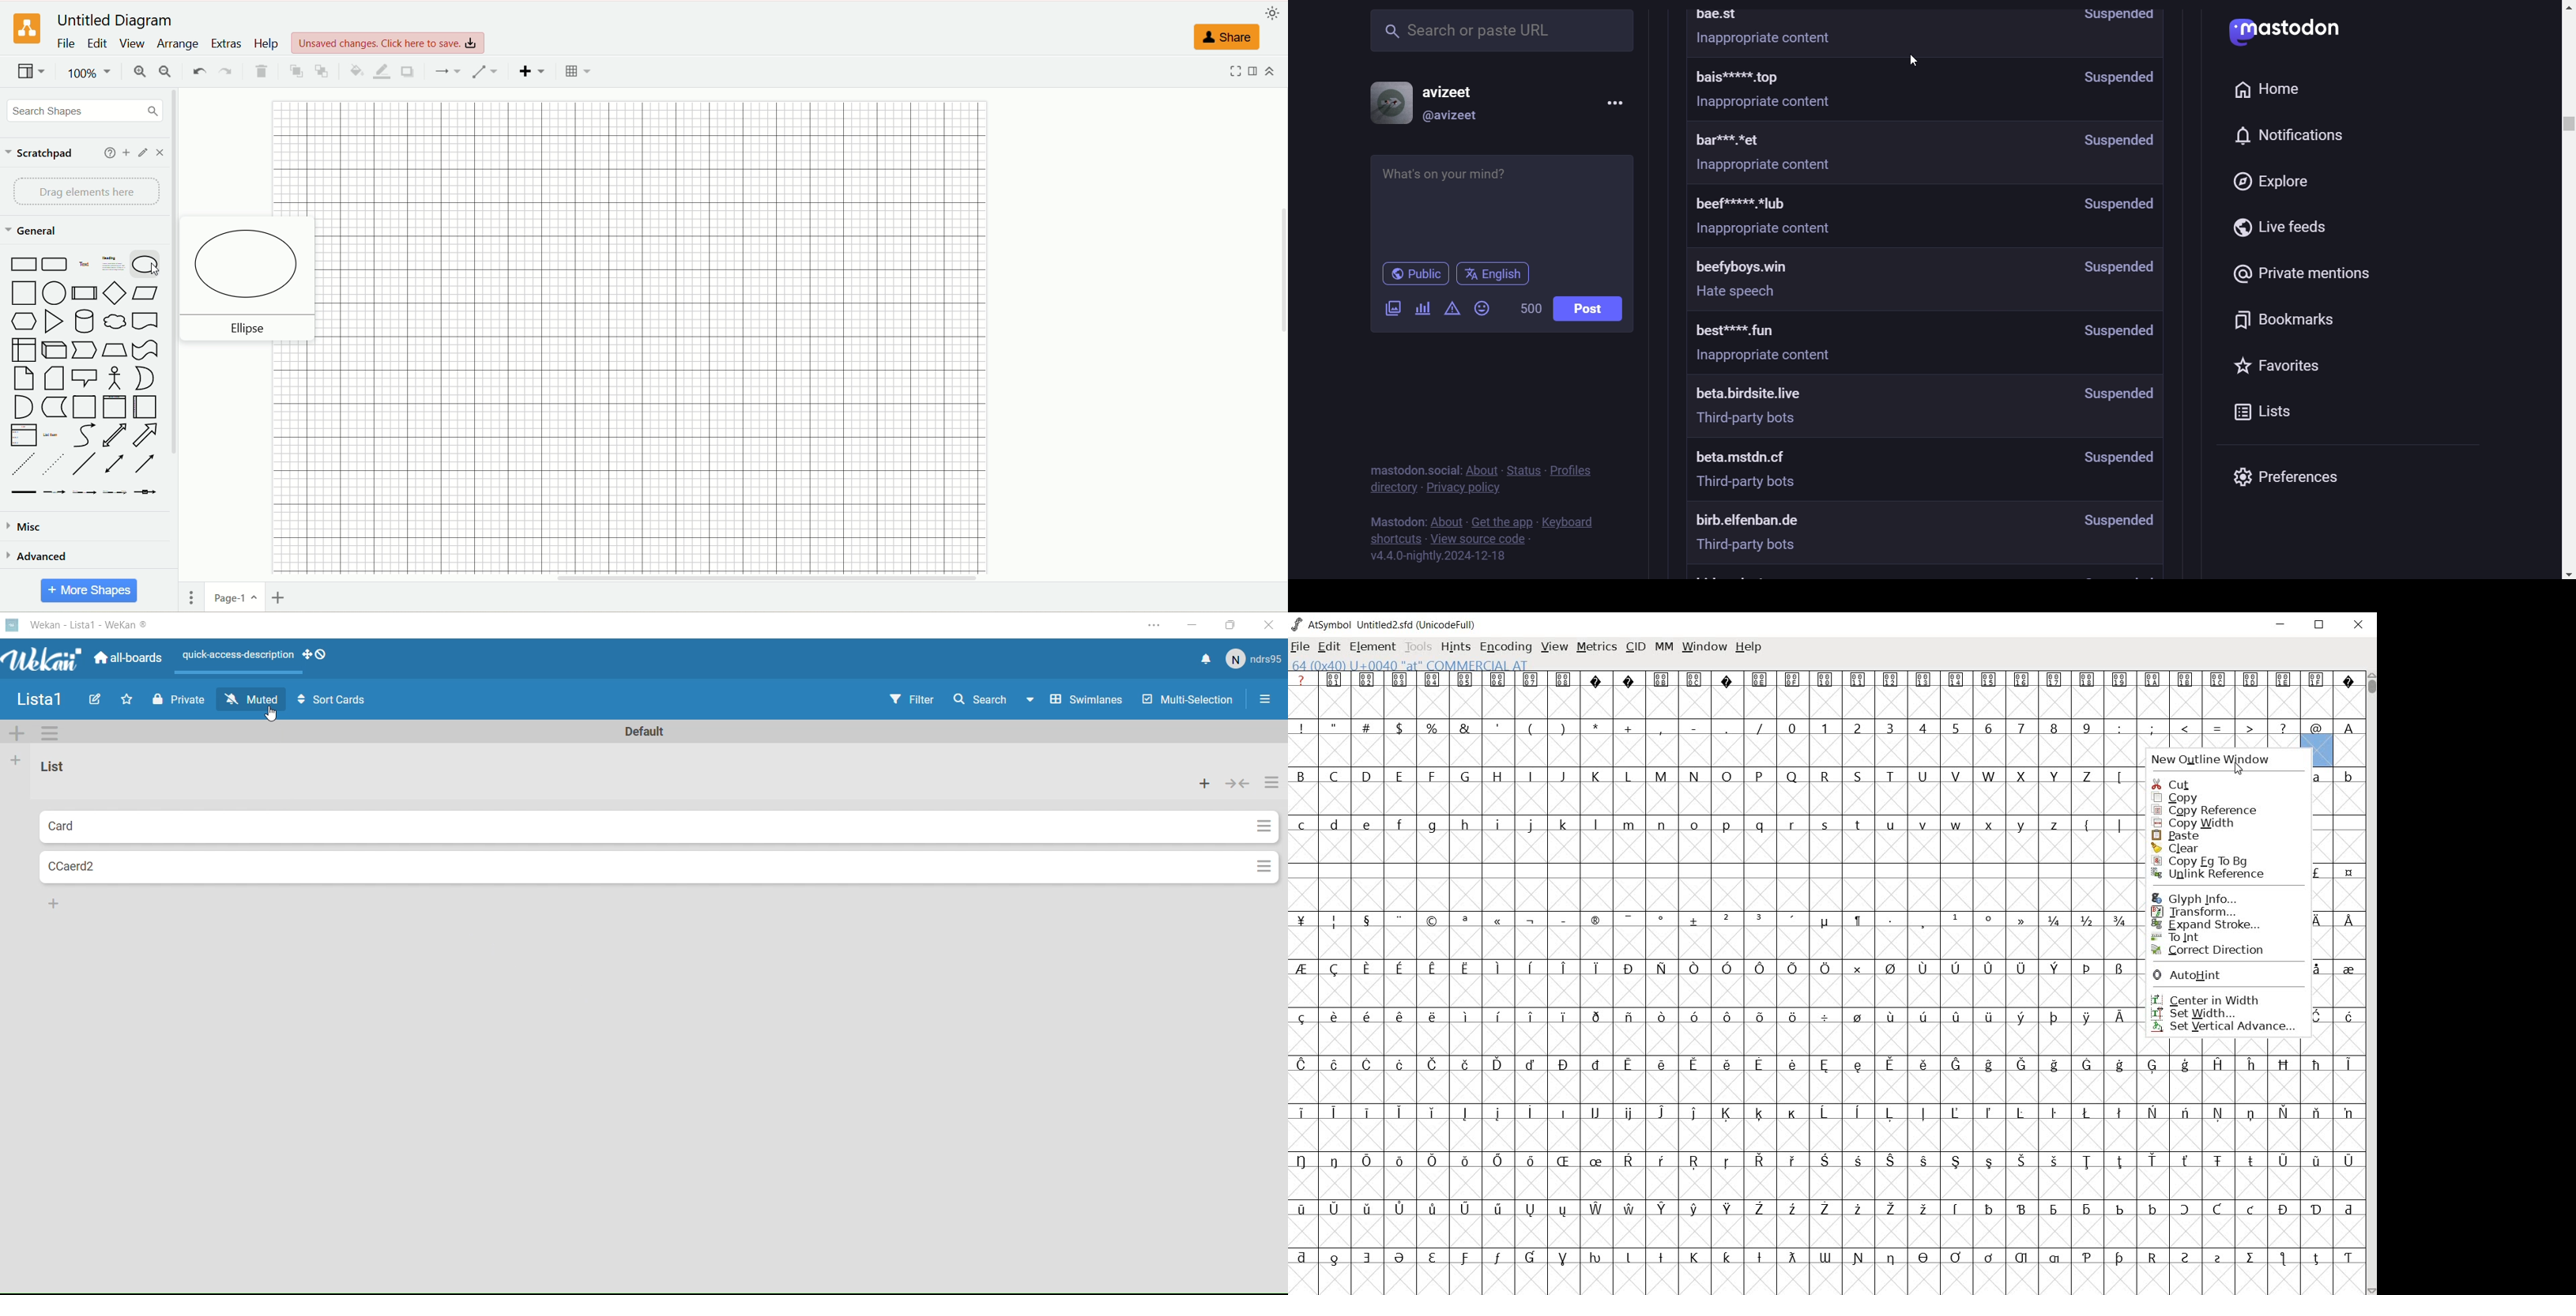 The image size is (2576, 1316). Describe the element at coordinates (2171, 781) in the screenshot. I see `CUT` at that location.